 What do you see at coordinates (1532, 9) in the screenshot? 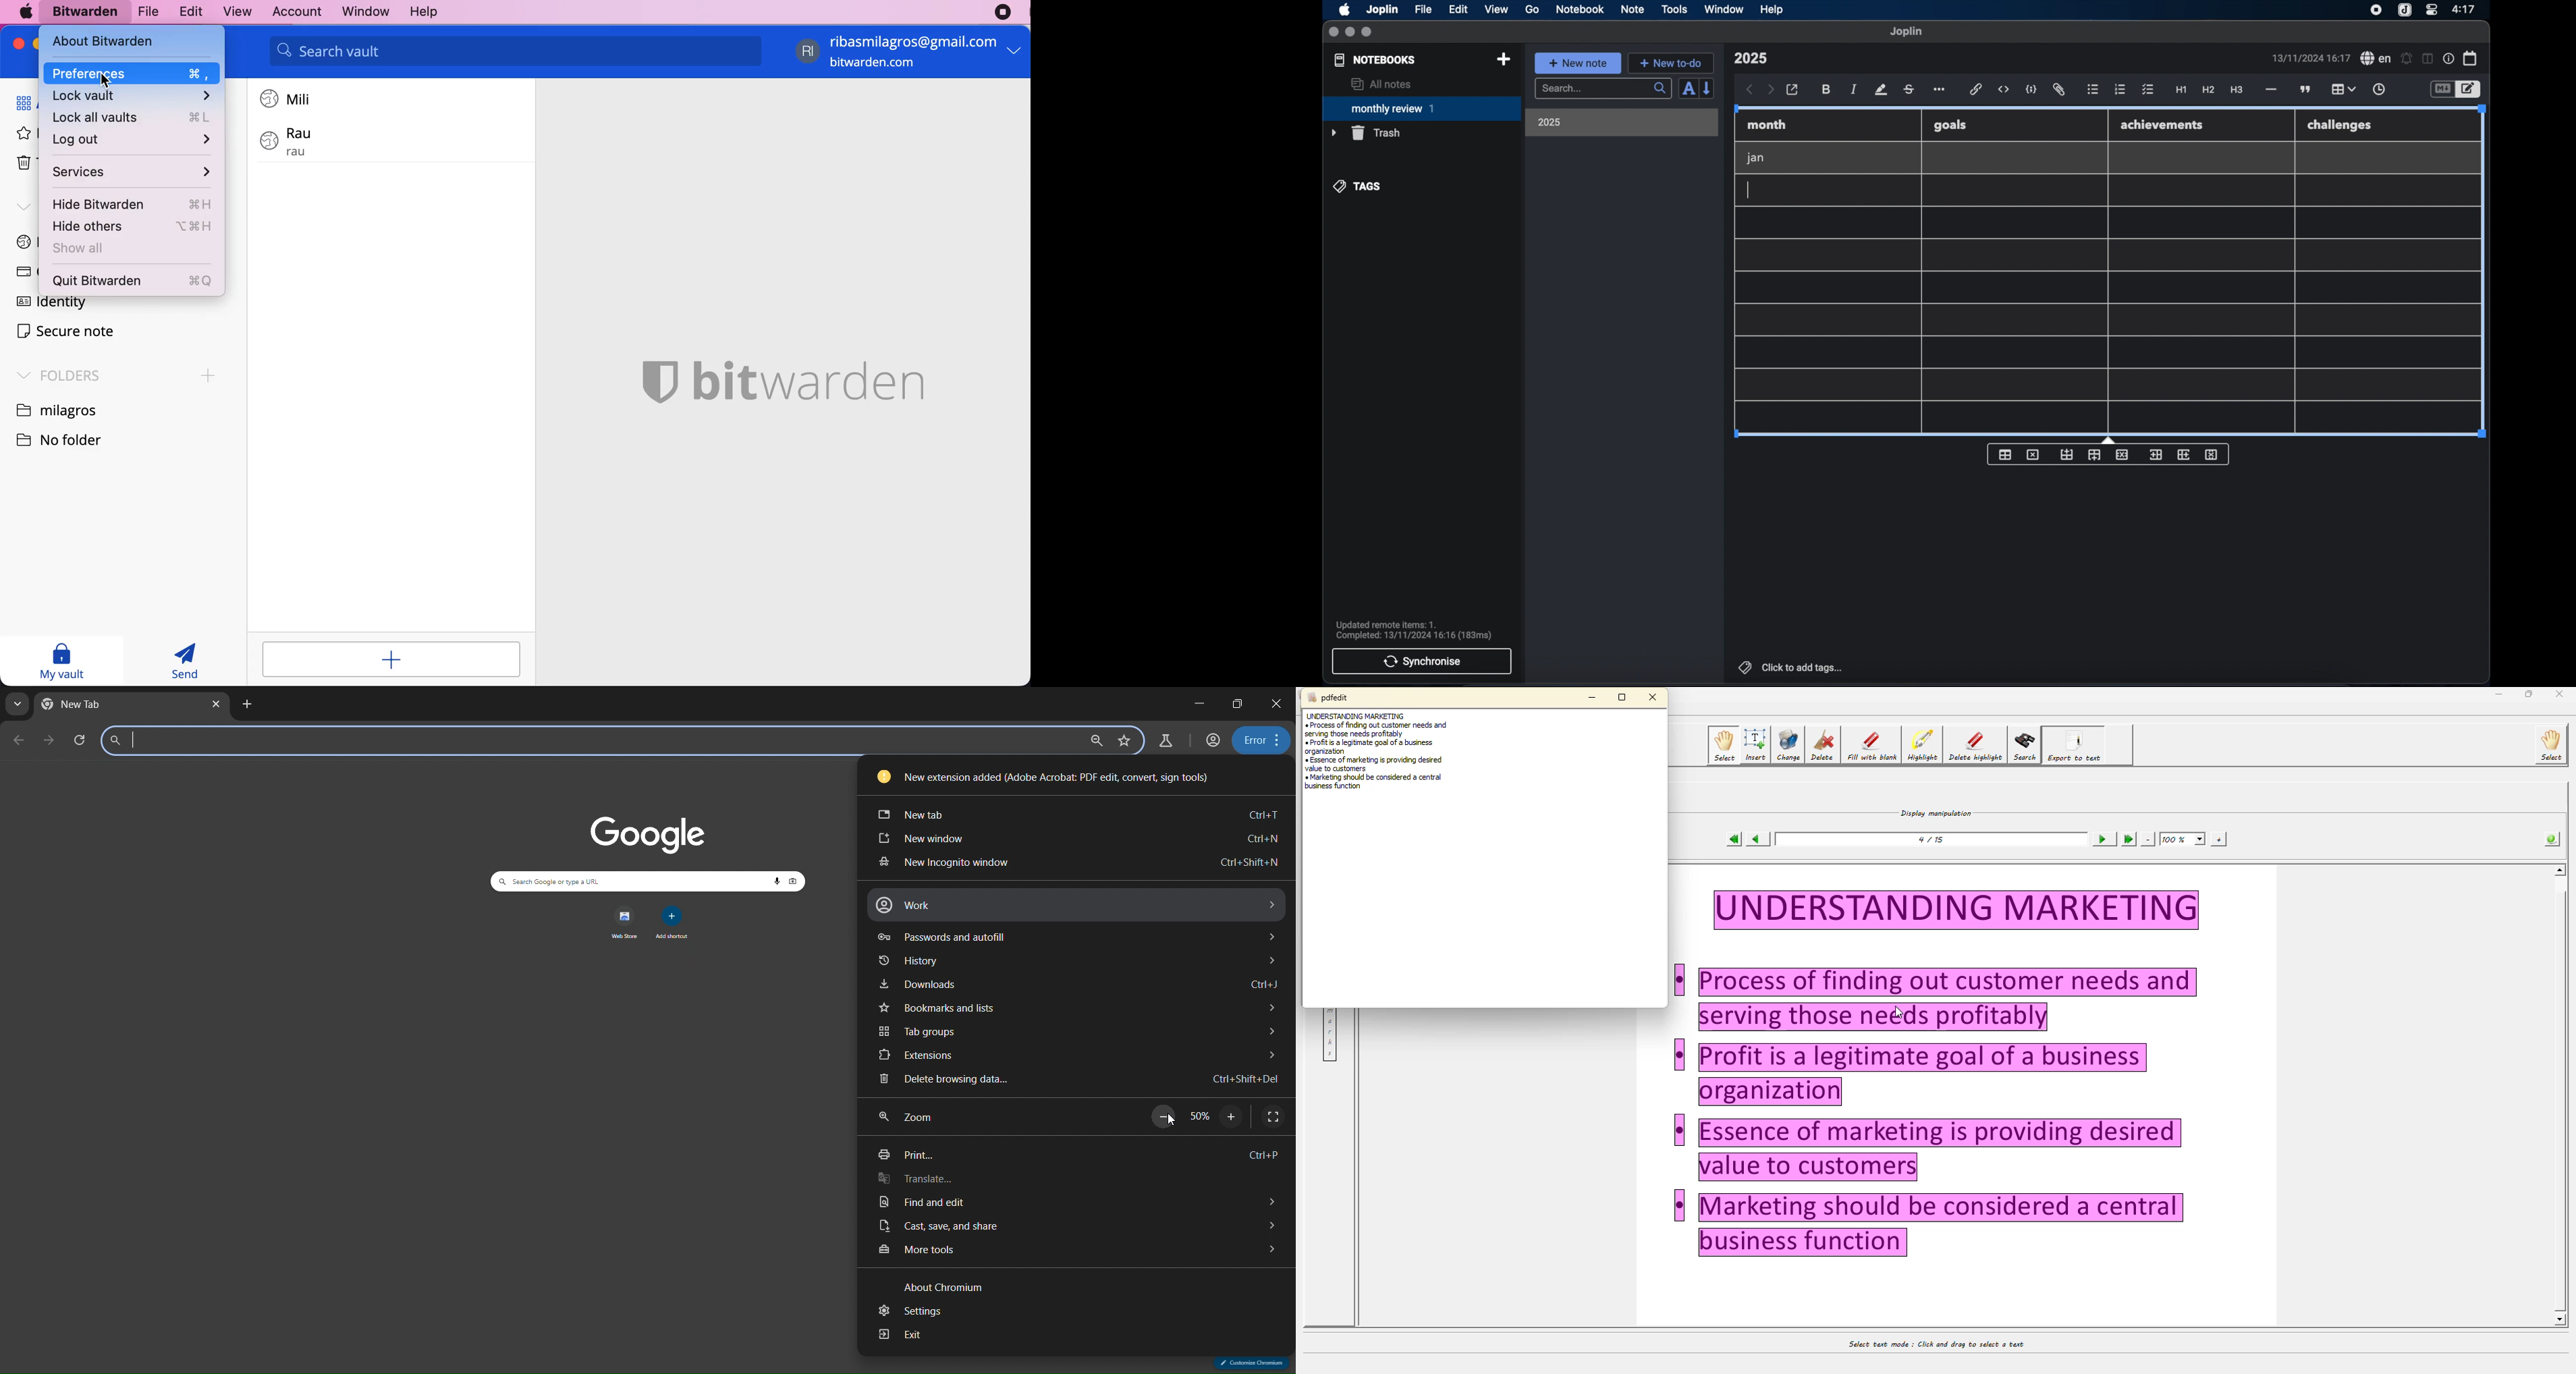
I see `go` at bounding box center [1532, 9].